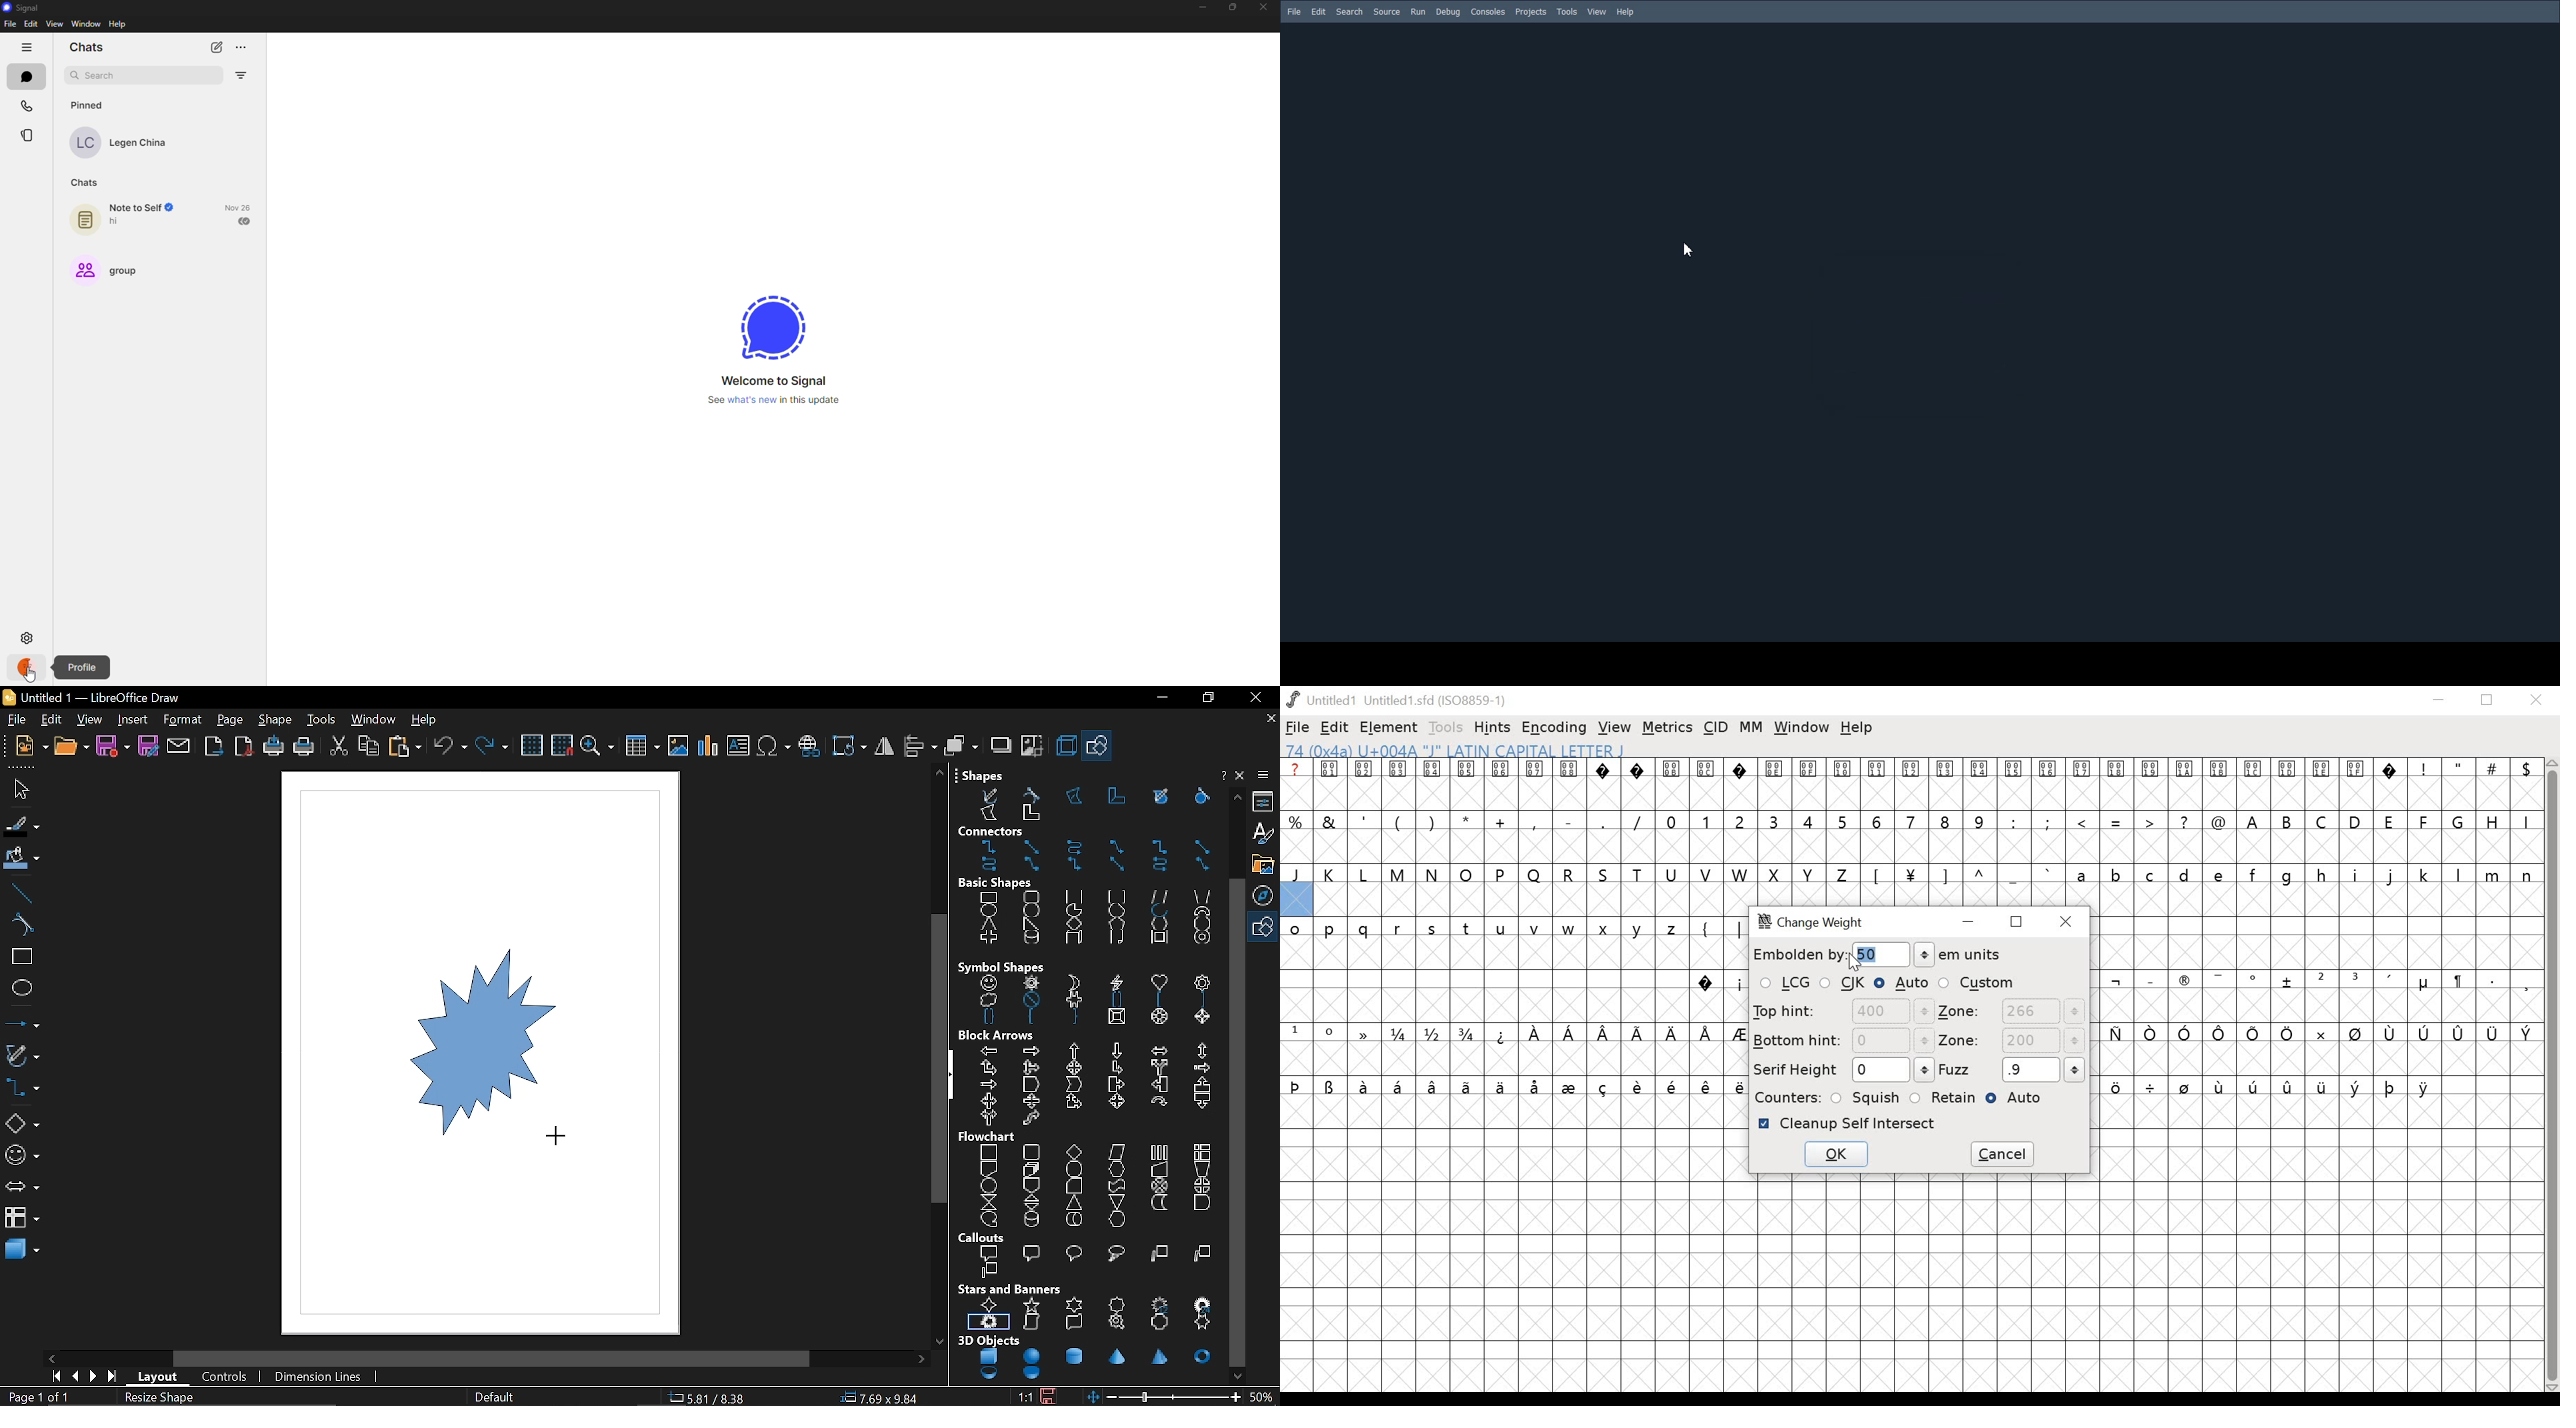 The image size is (2576, 1428). What do you see at coordinates (75, 1377) in the screenshot?
I see `previous page` at bounding box center [75, 1377].